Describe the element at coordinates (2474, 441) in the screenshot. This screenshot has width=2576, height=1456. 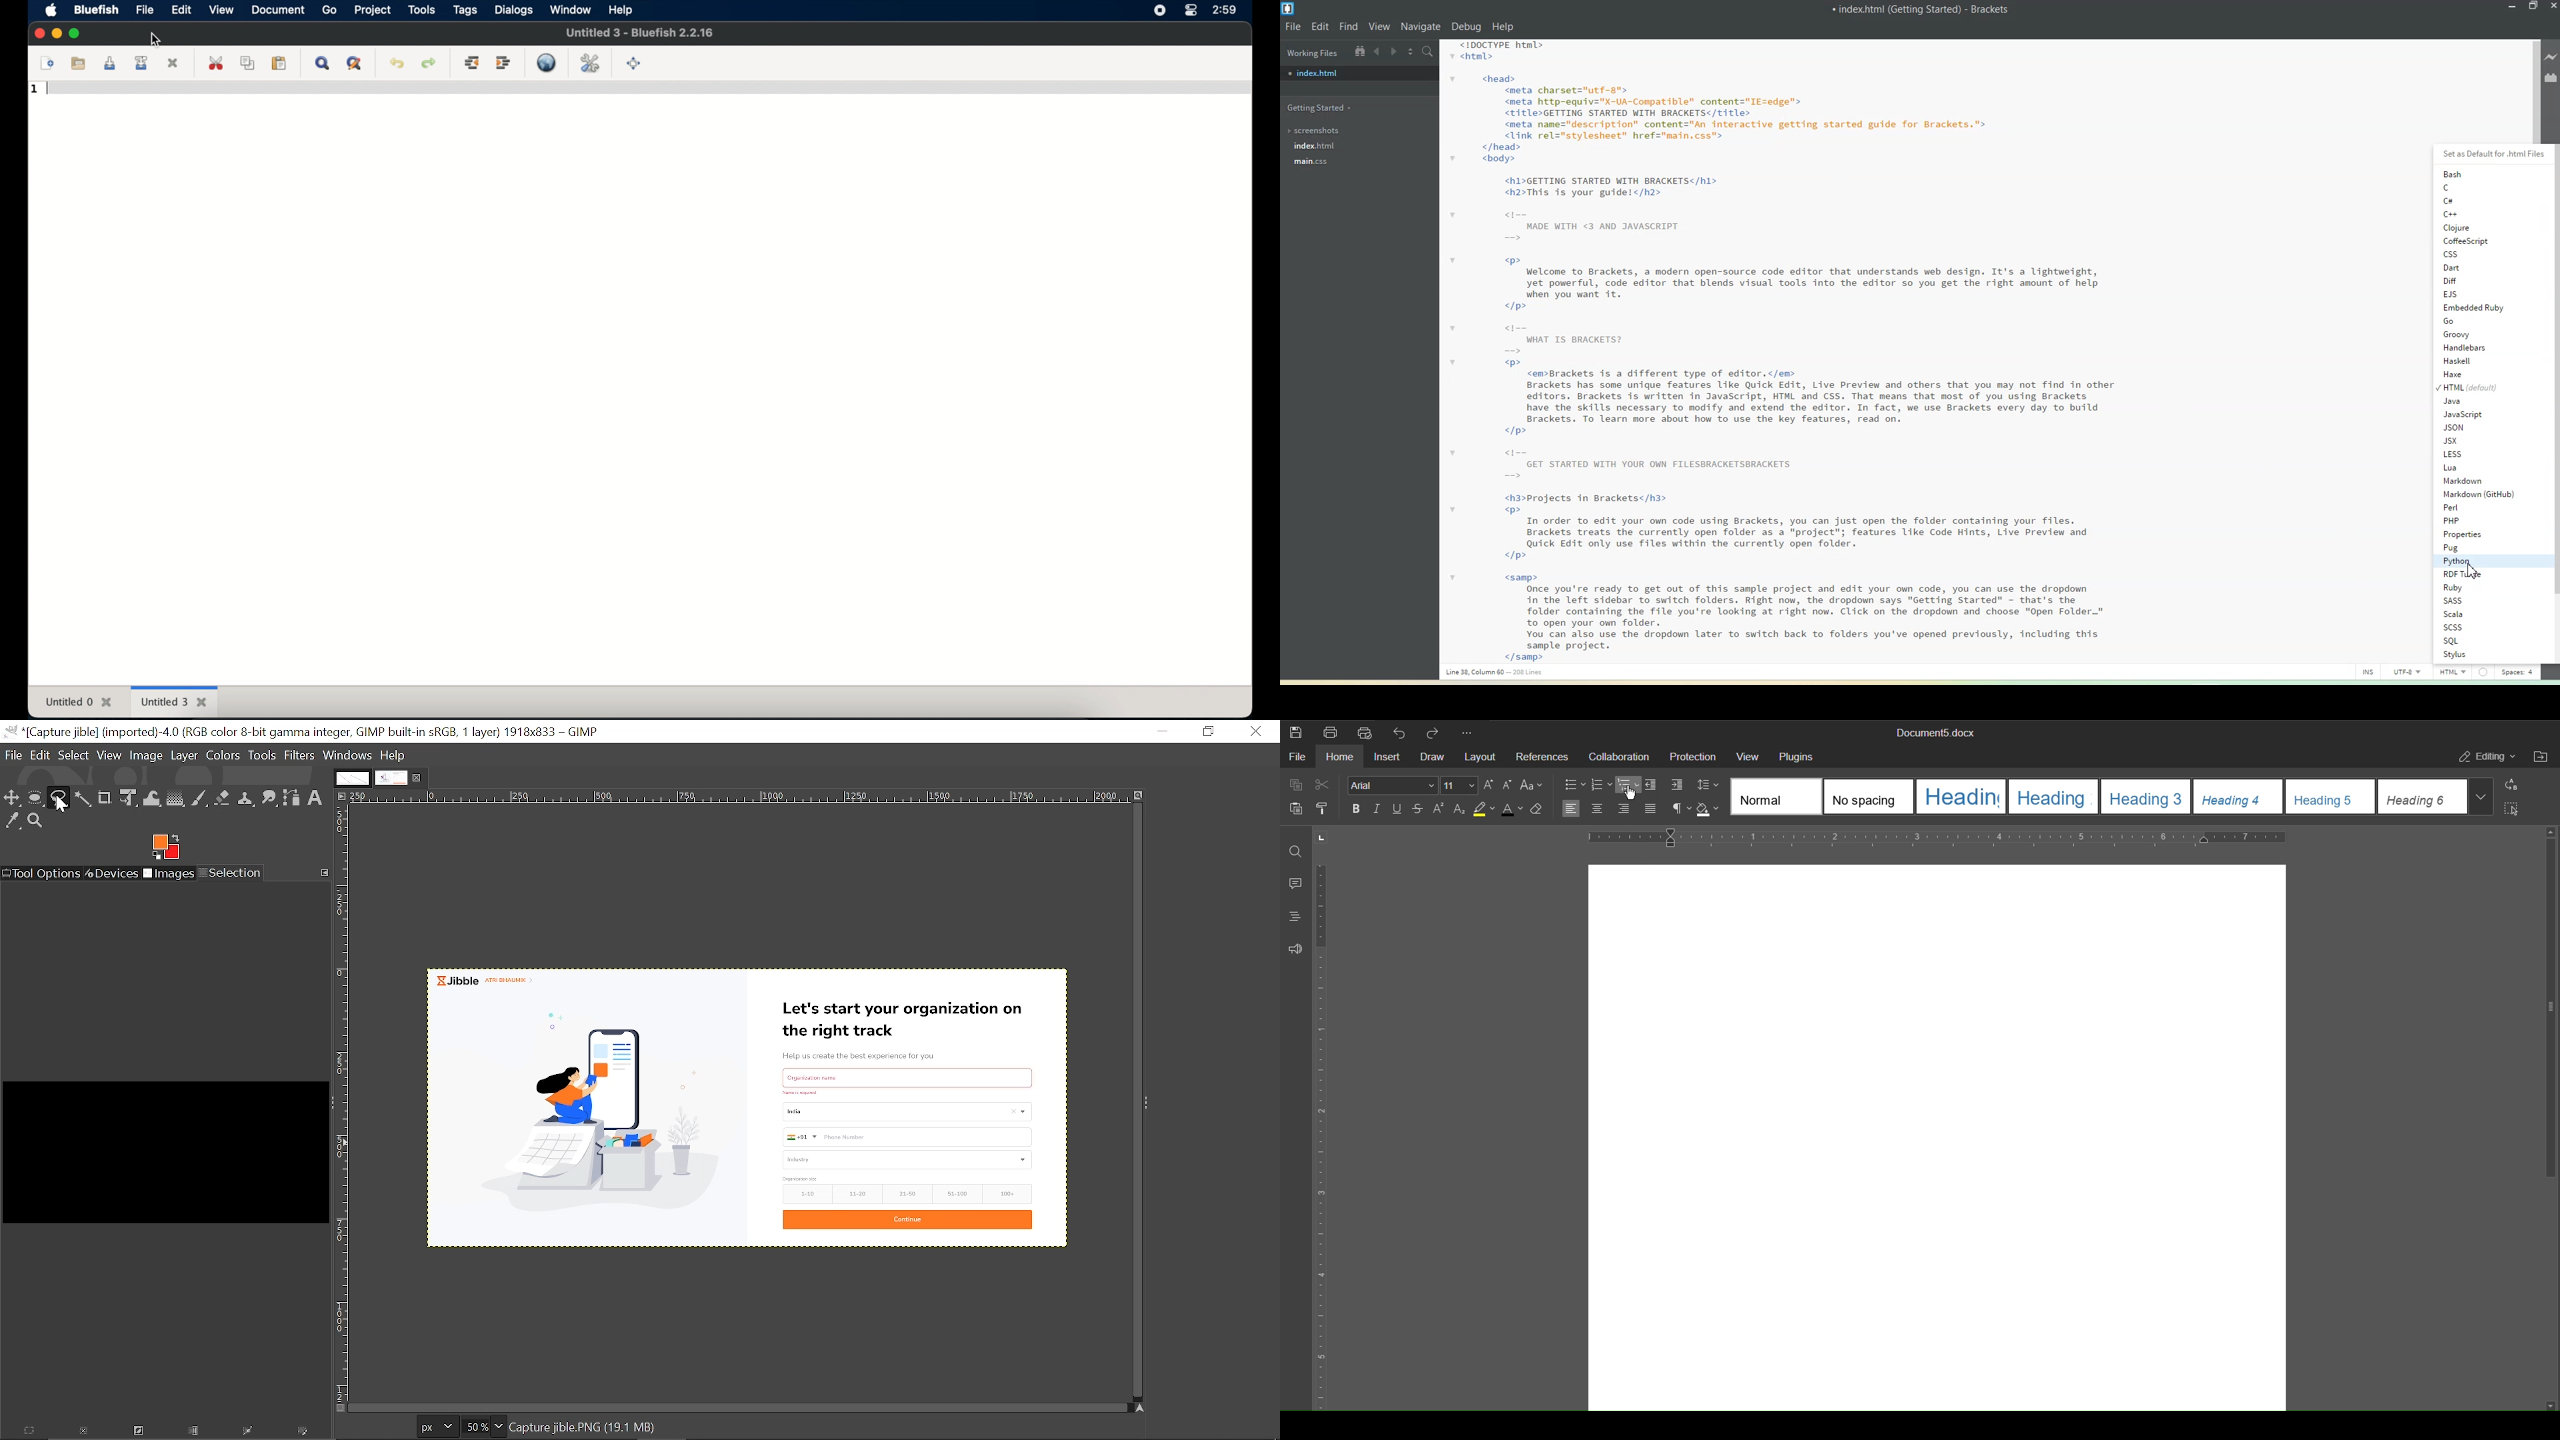
I see `JSX` at that location.